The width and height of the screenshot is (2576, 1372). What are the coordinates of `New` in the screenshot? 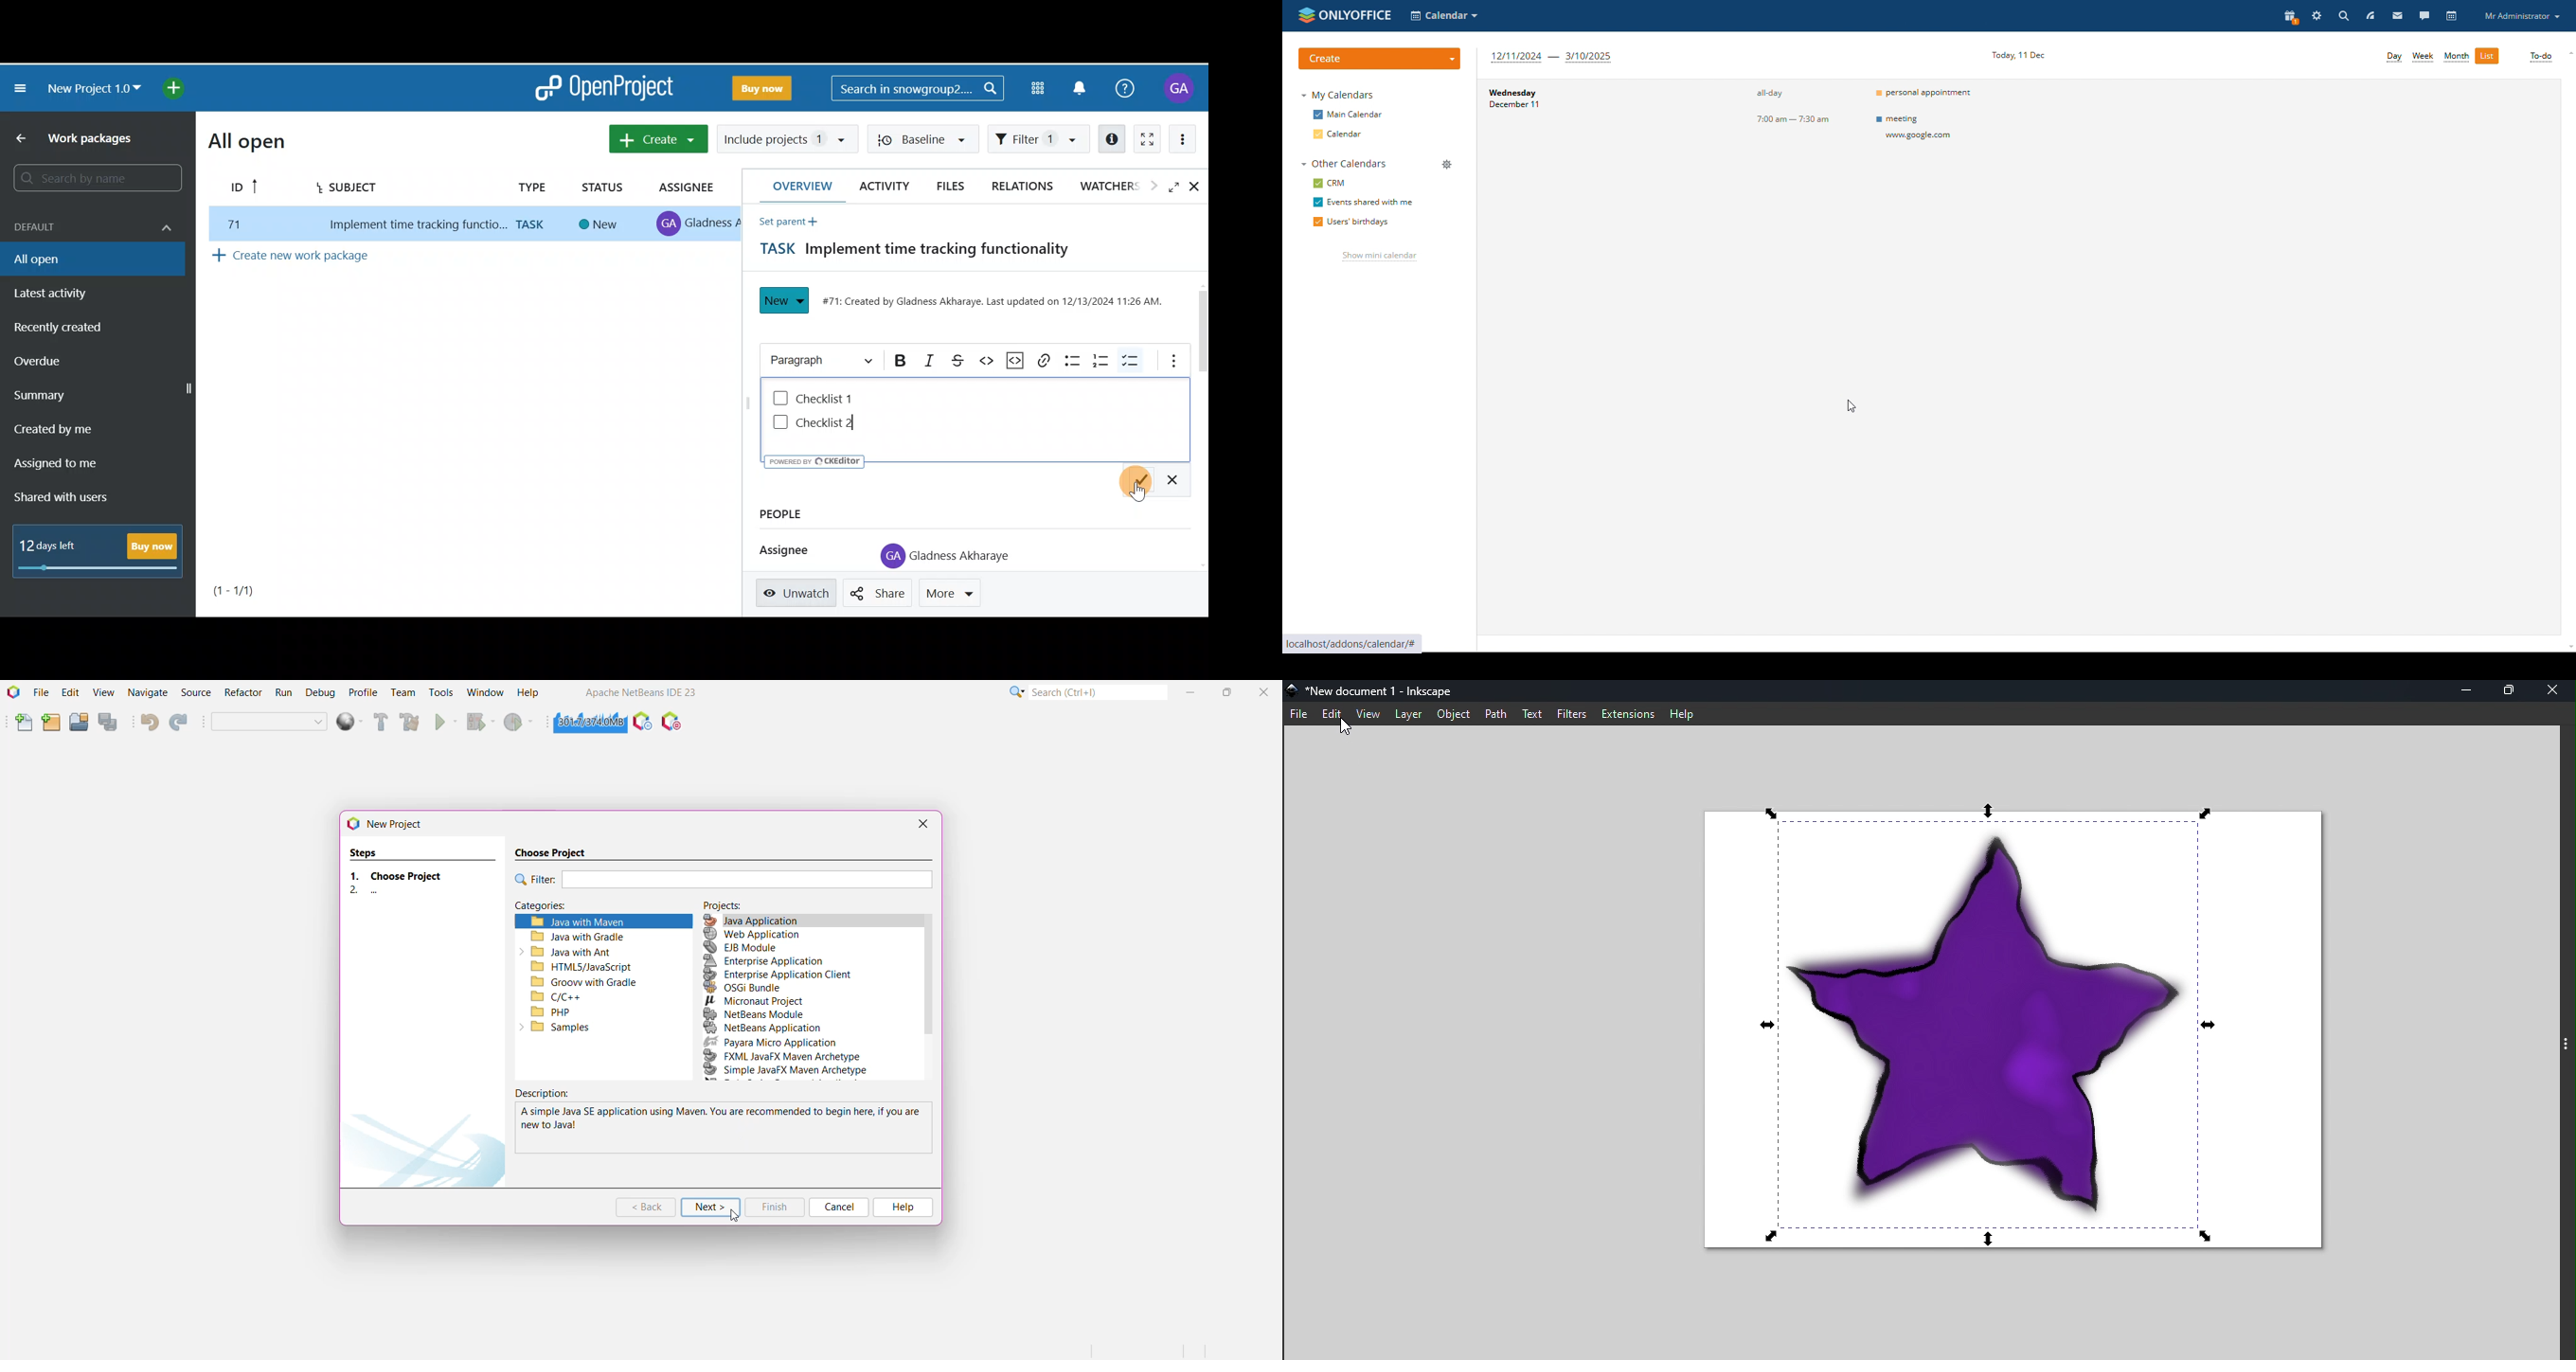 It's located at (785, 300).